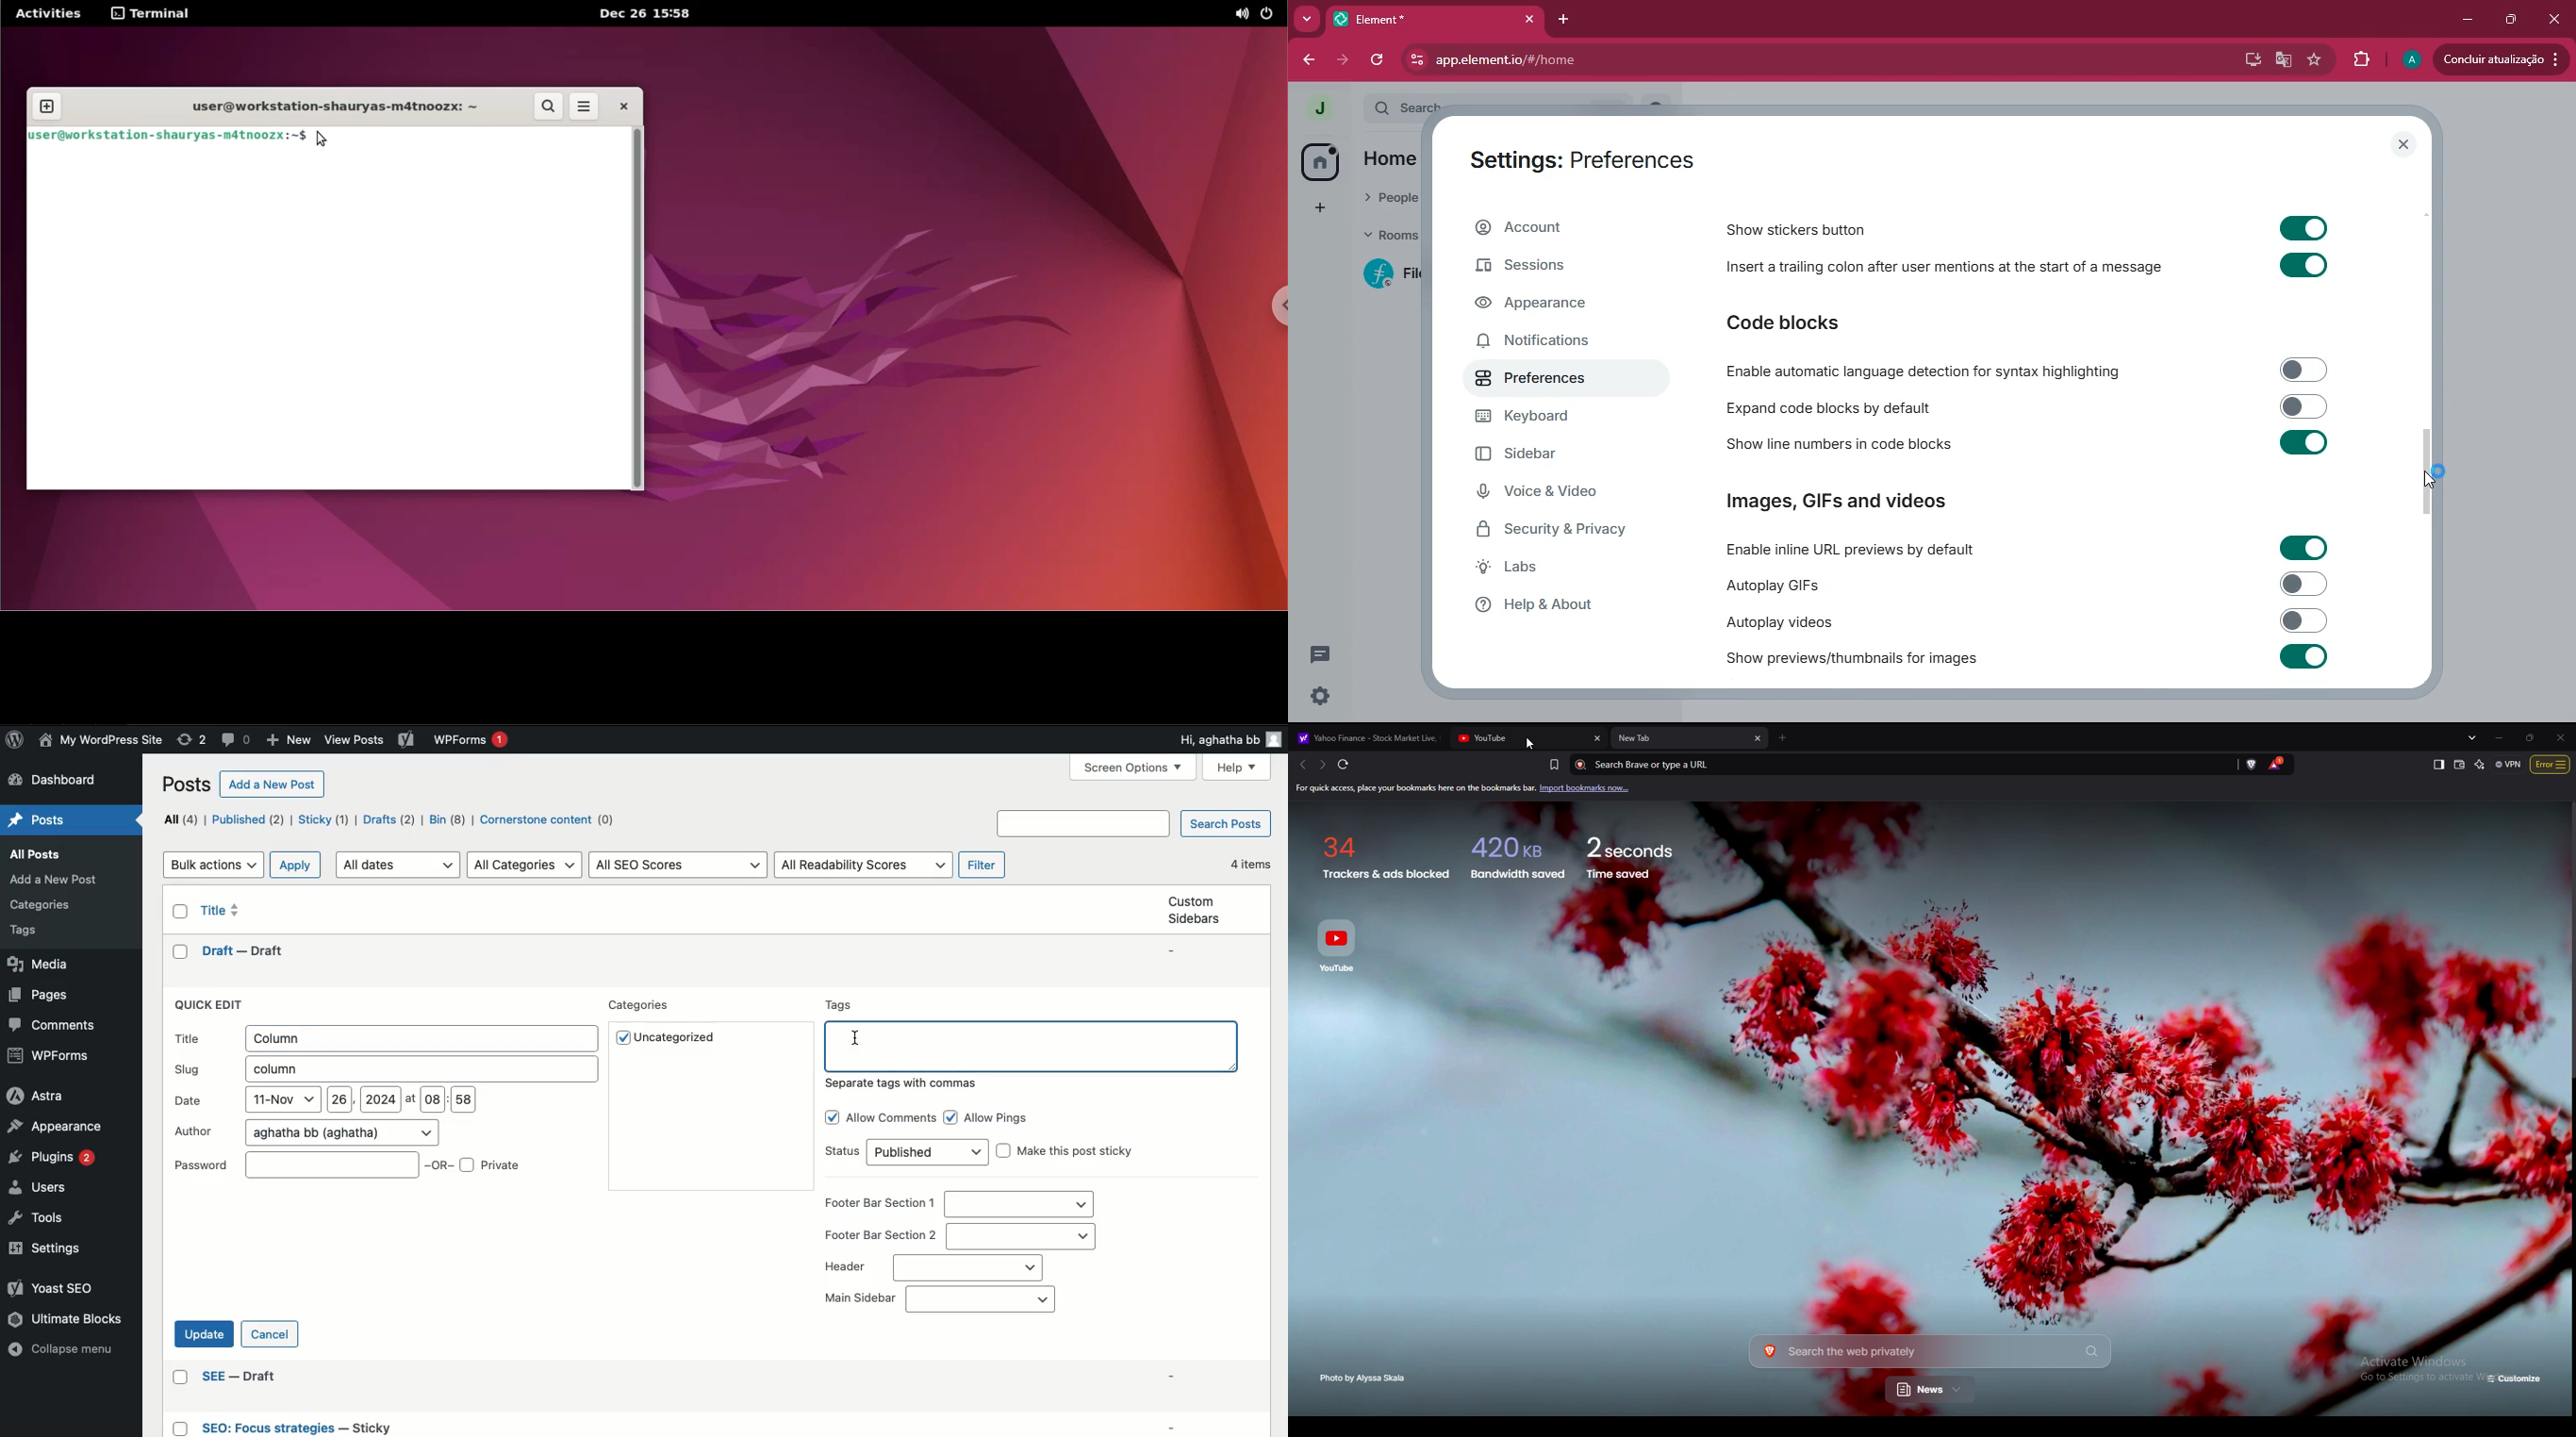 The height and width of the screenshot is (1456, 2576). What do you see at coordinates (297, 864) in the screenshot?
I see `Apply` at bounding box center [297, 864].